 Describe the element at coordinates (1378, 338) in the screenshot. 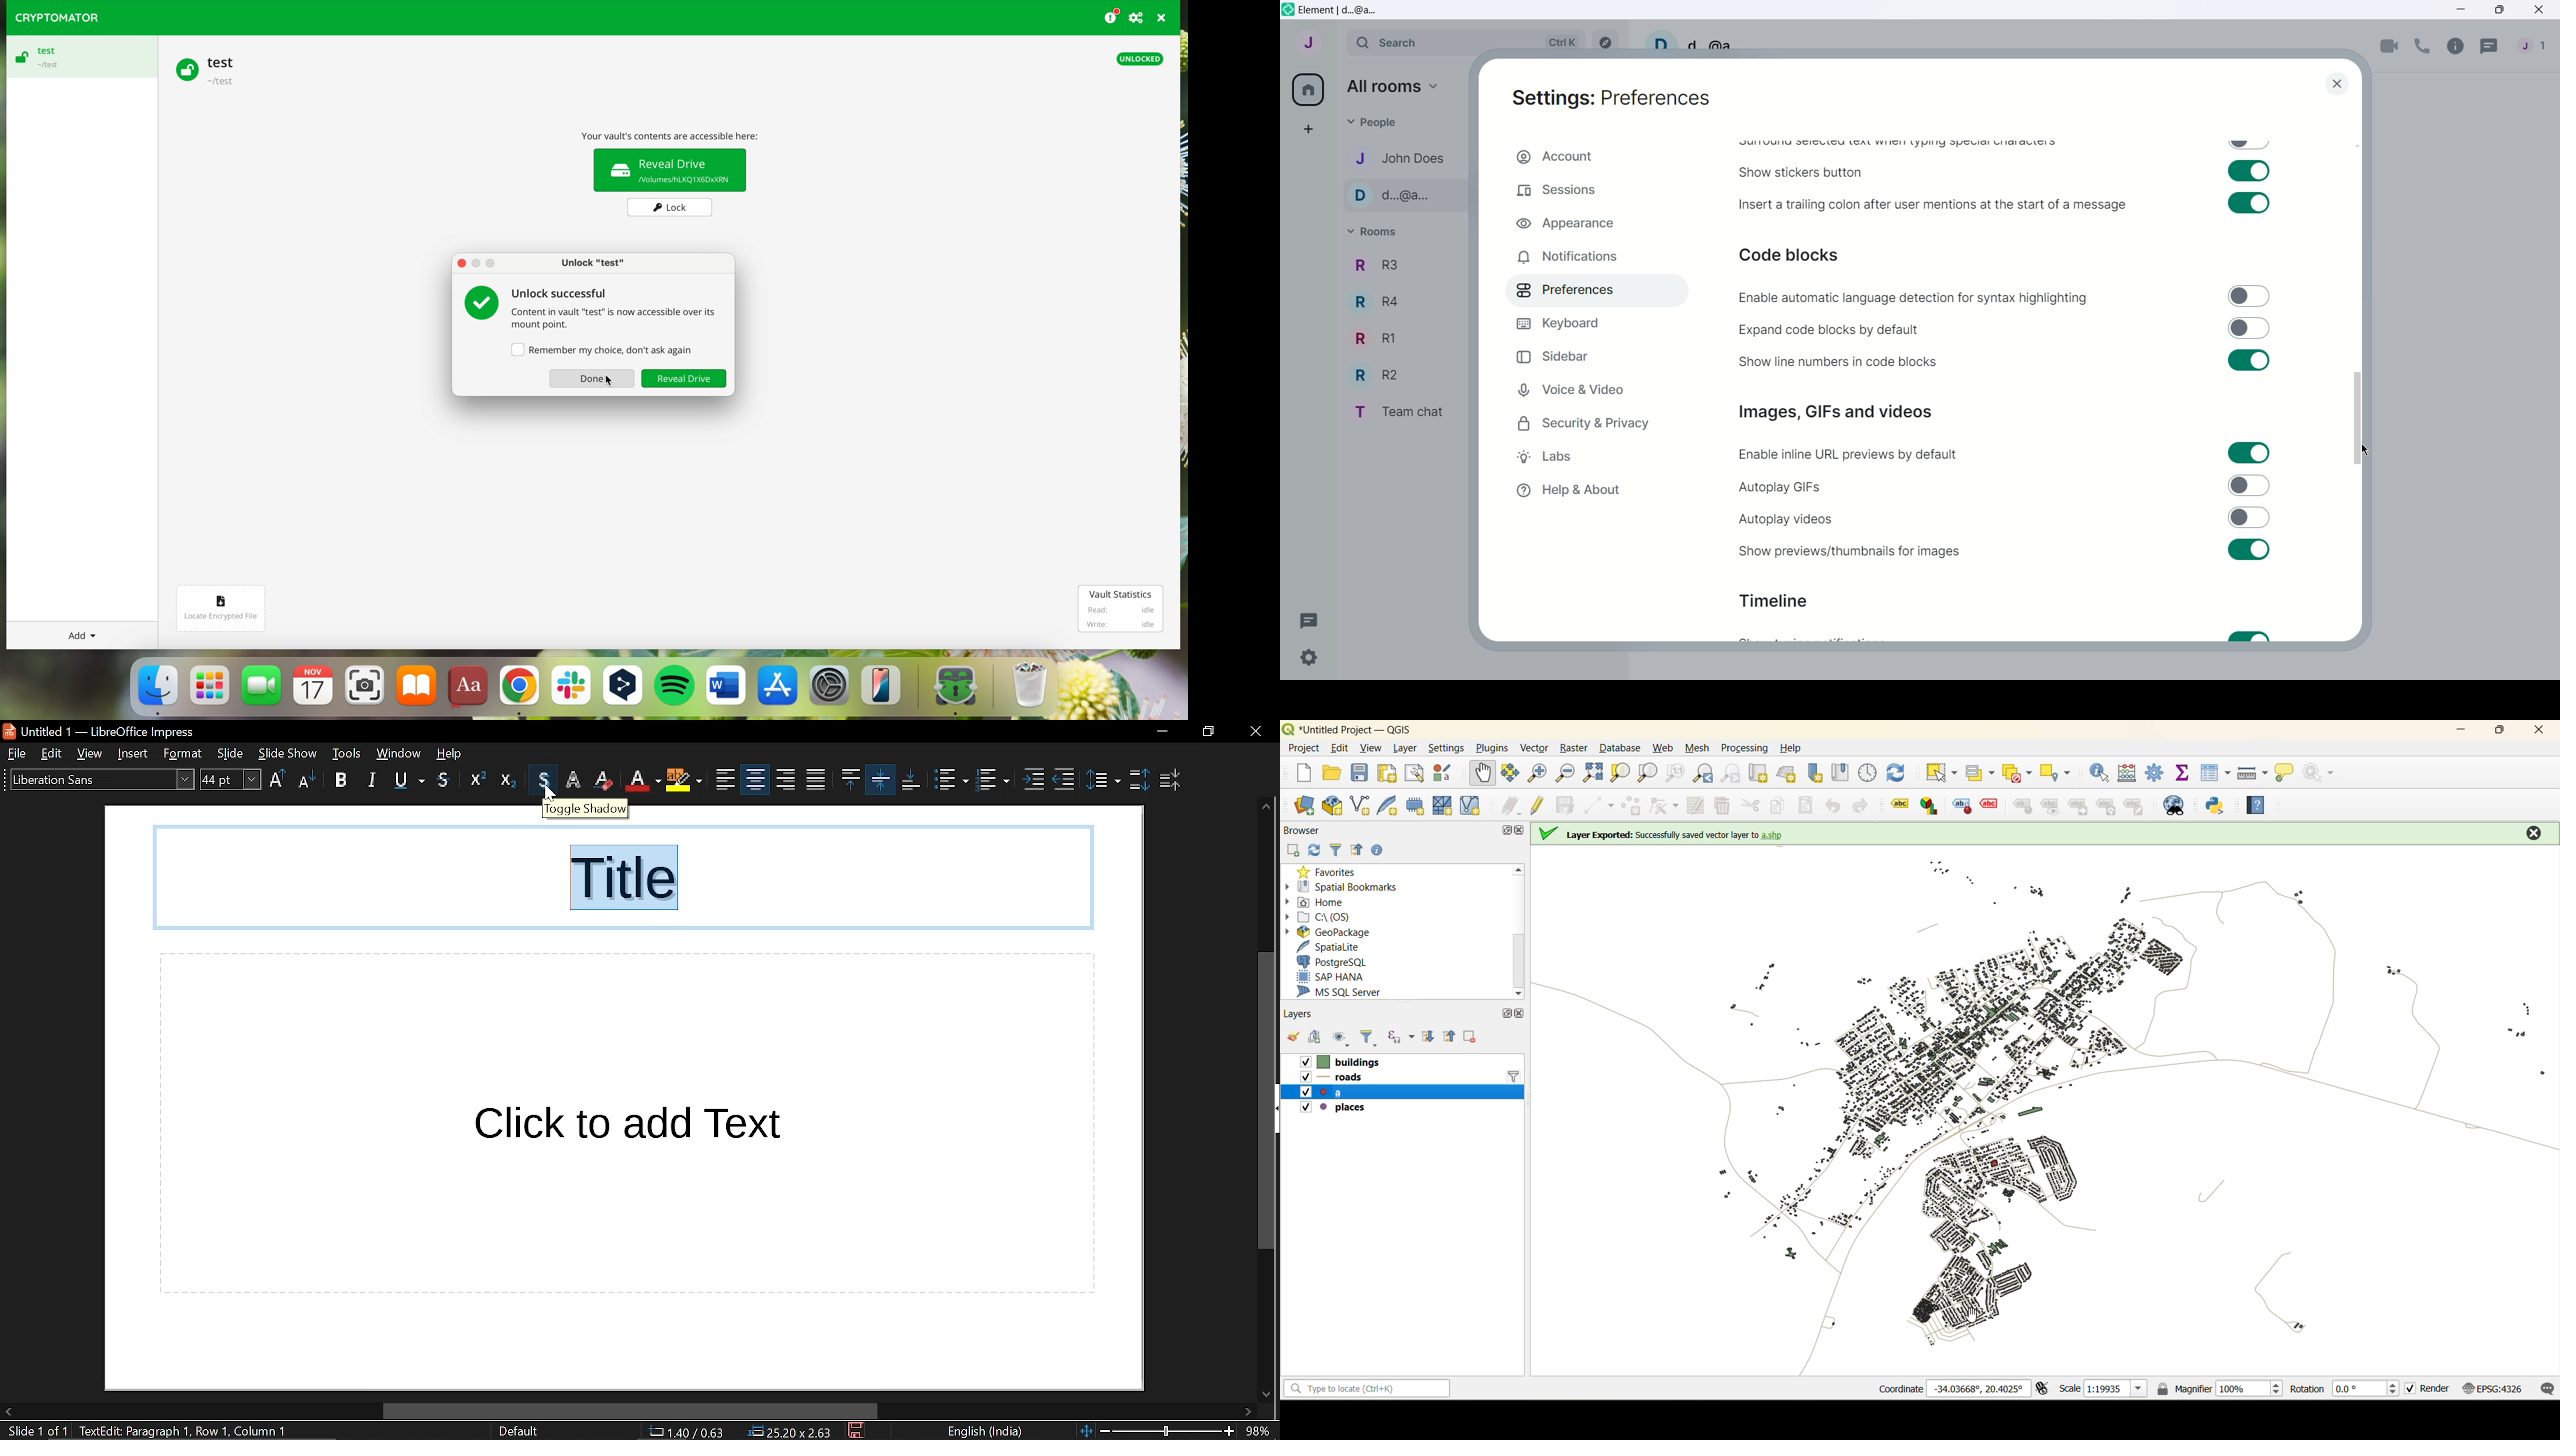

I see `R1 - Room Name` at that location.